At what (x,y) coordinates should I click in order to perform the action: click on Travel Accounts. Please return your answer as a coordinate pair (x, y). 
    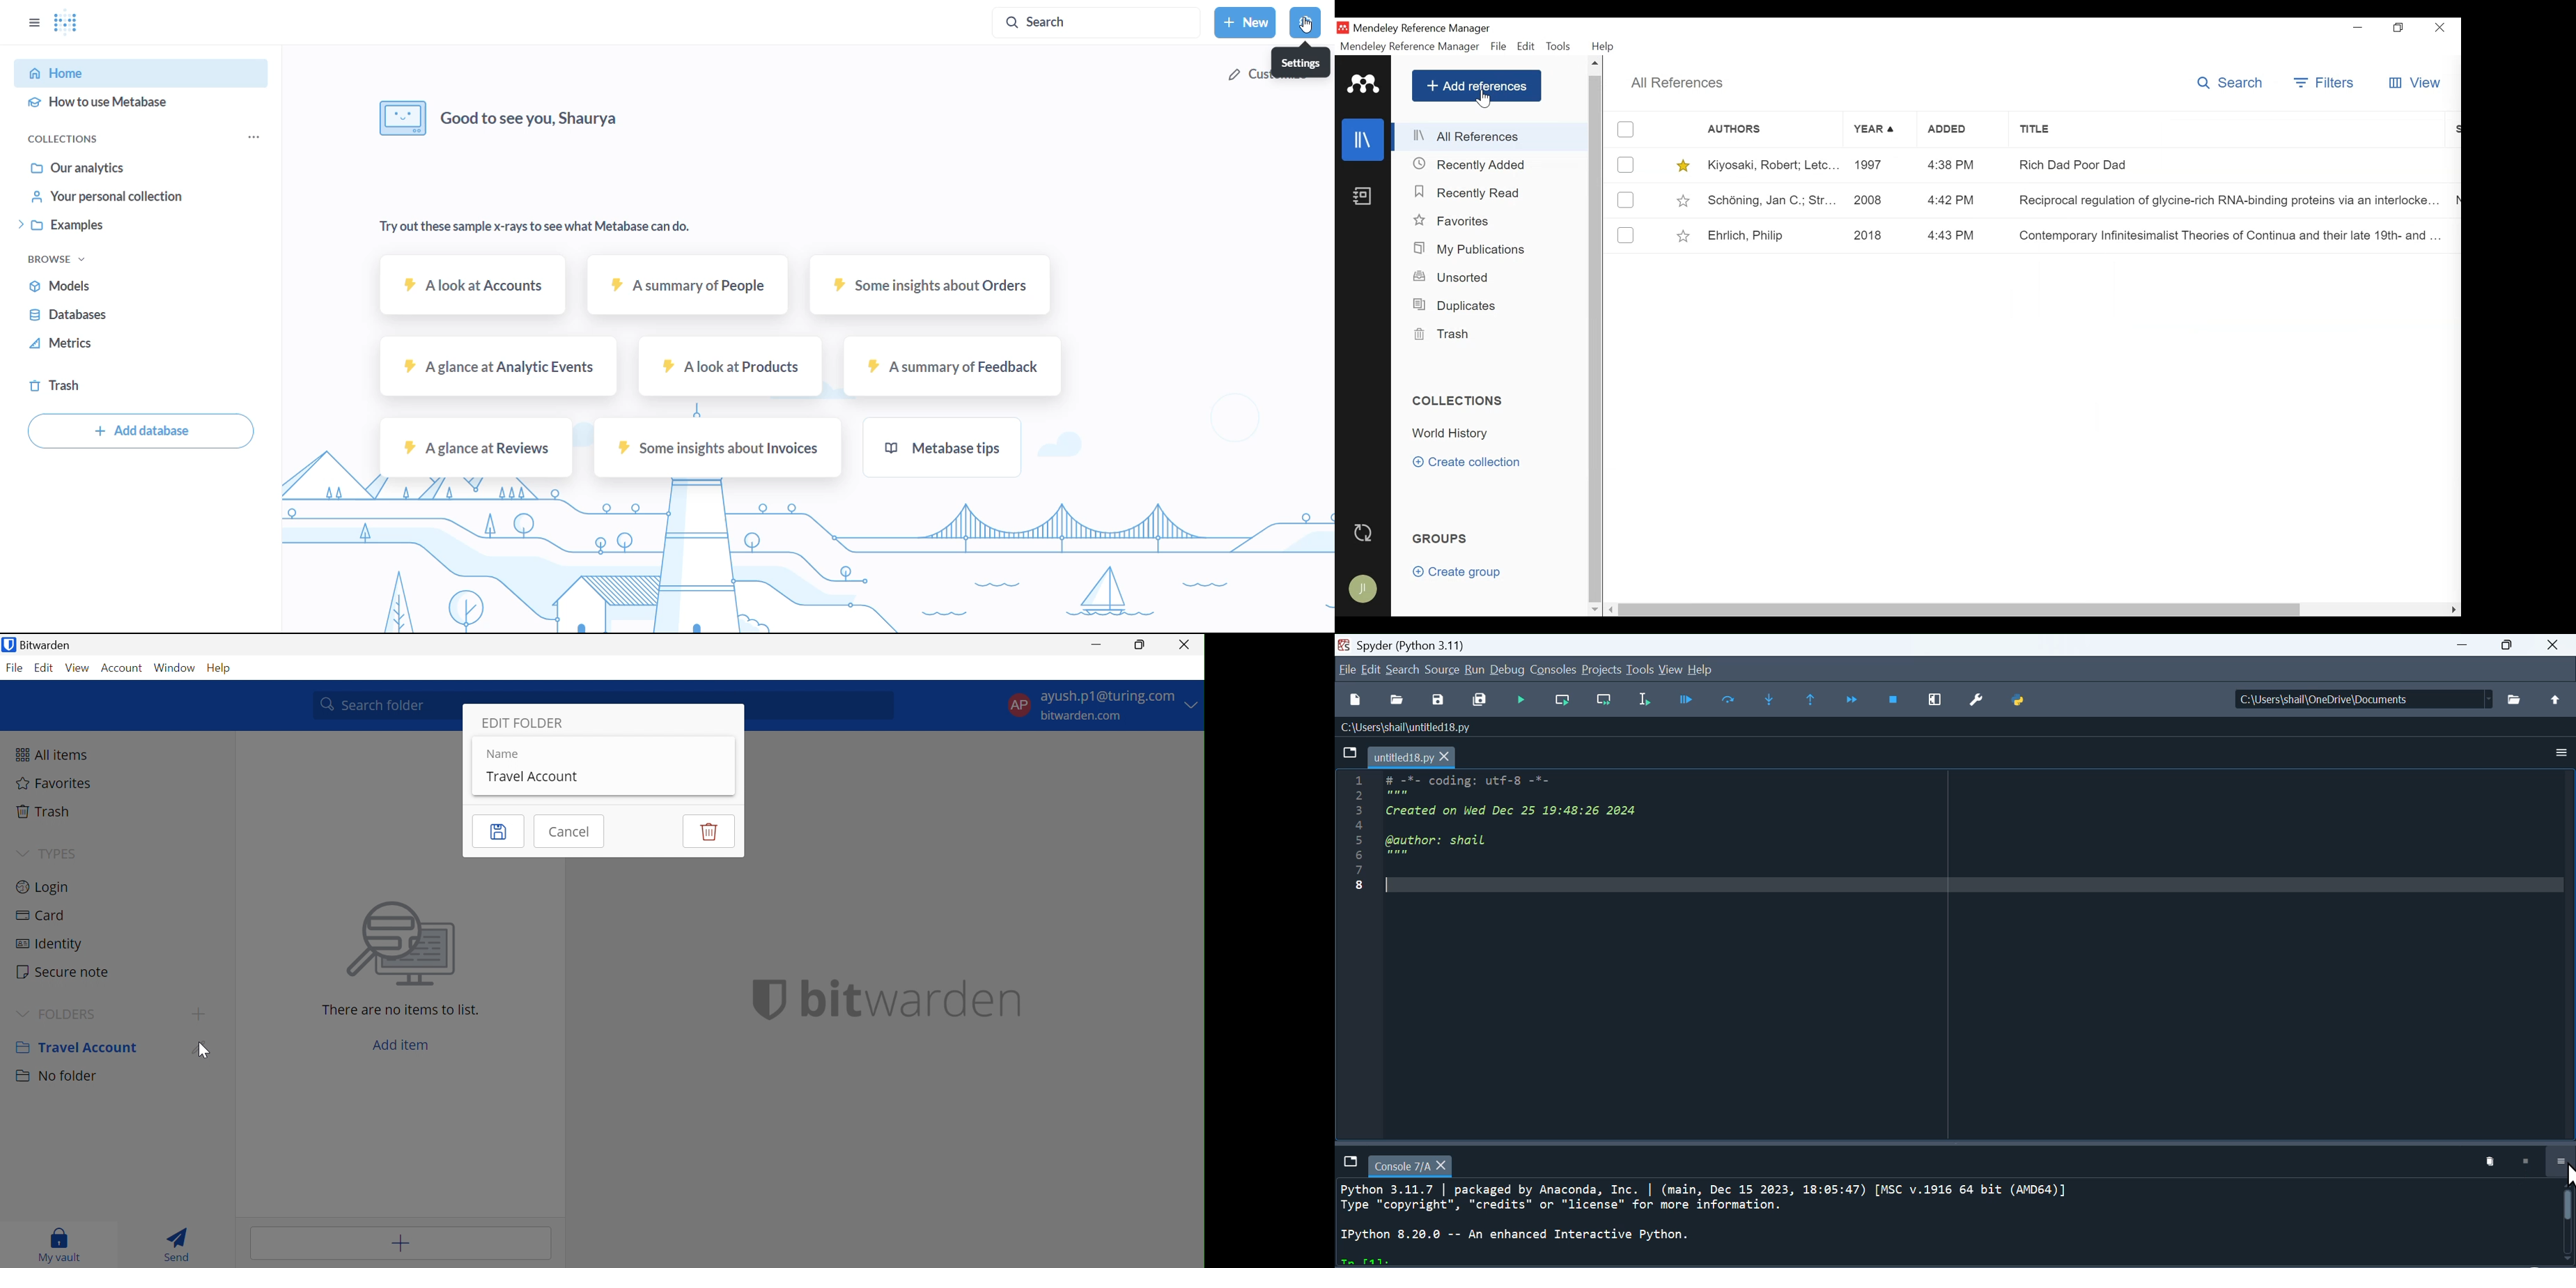
    Looking at the image, I should click on (536, 776).